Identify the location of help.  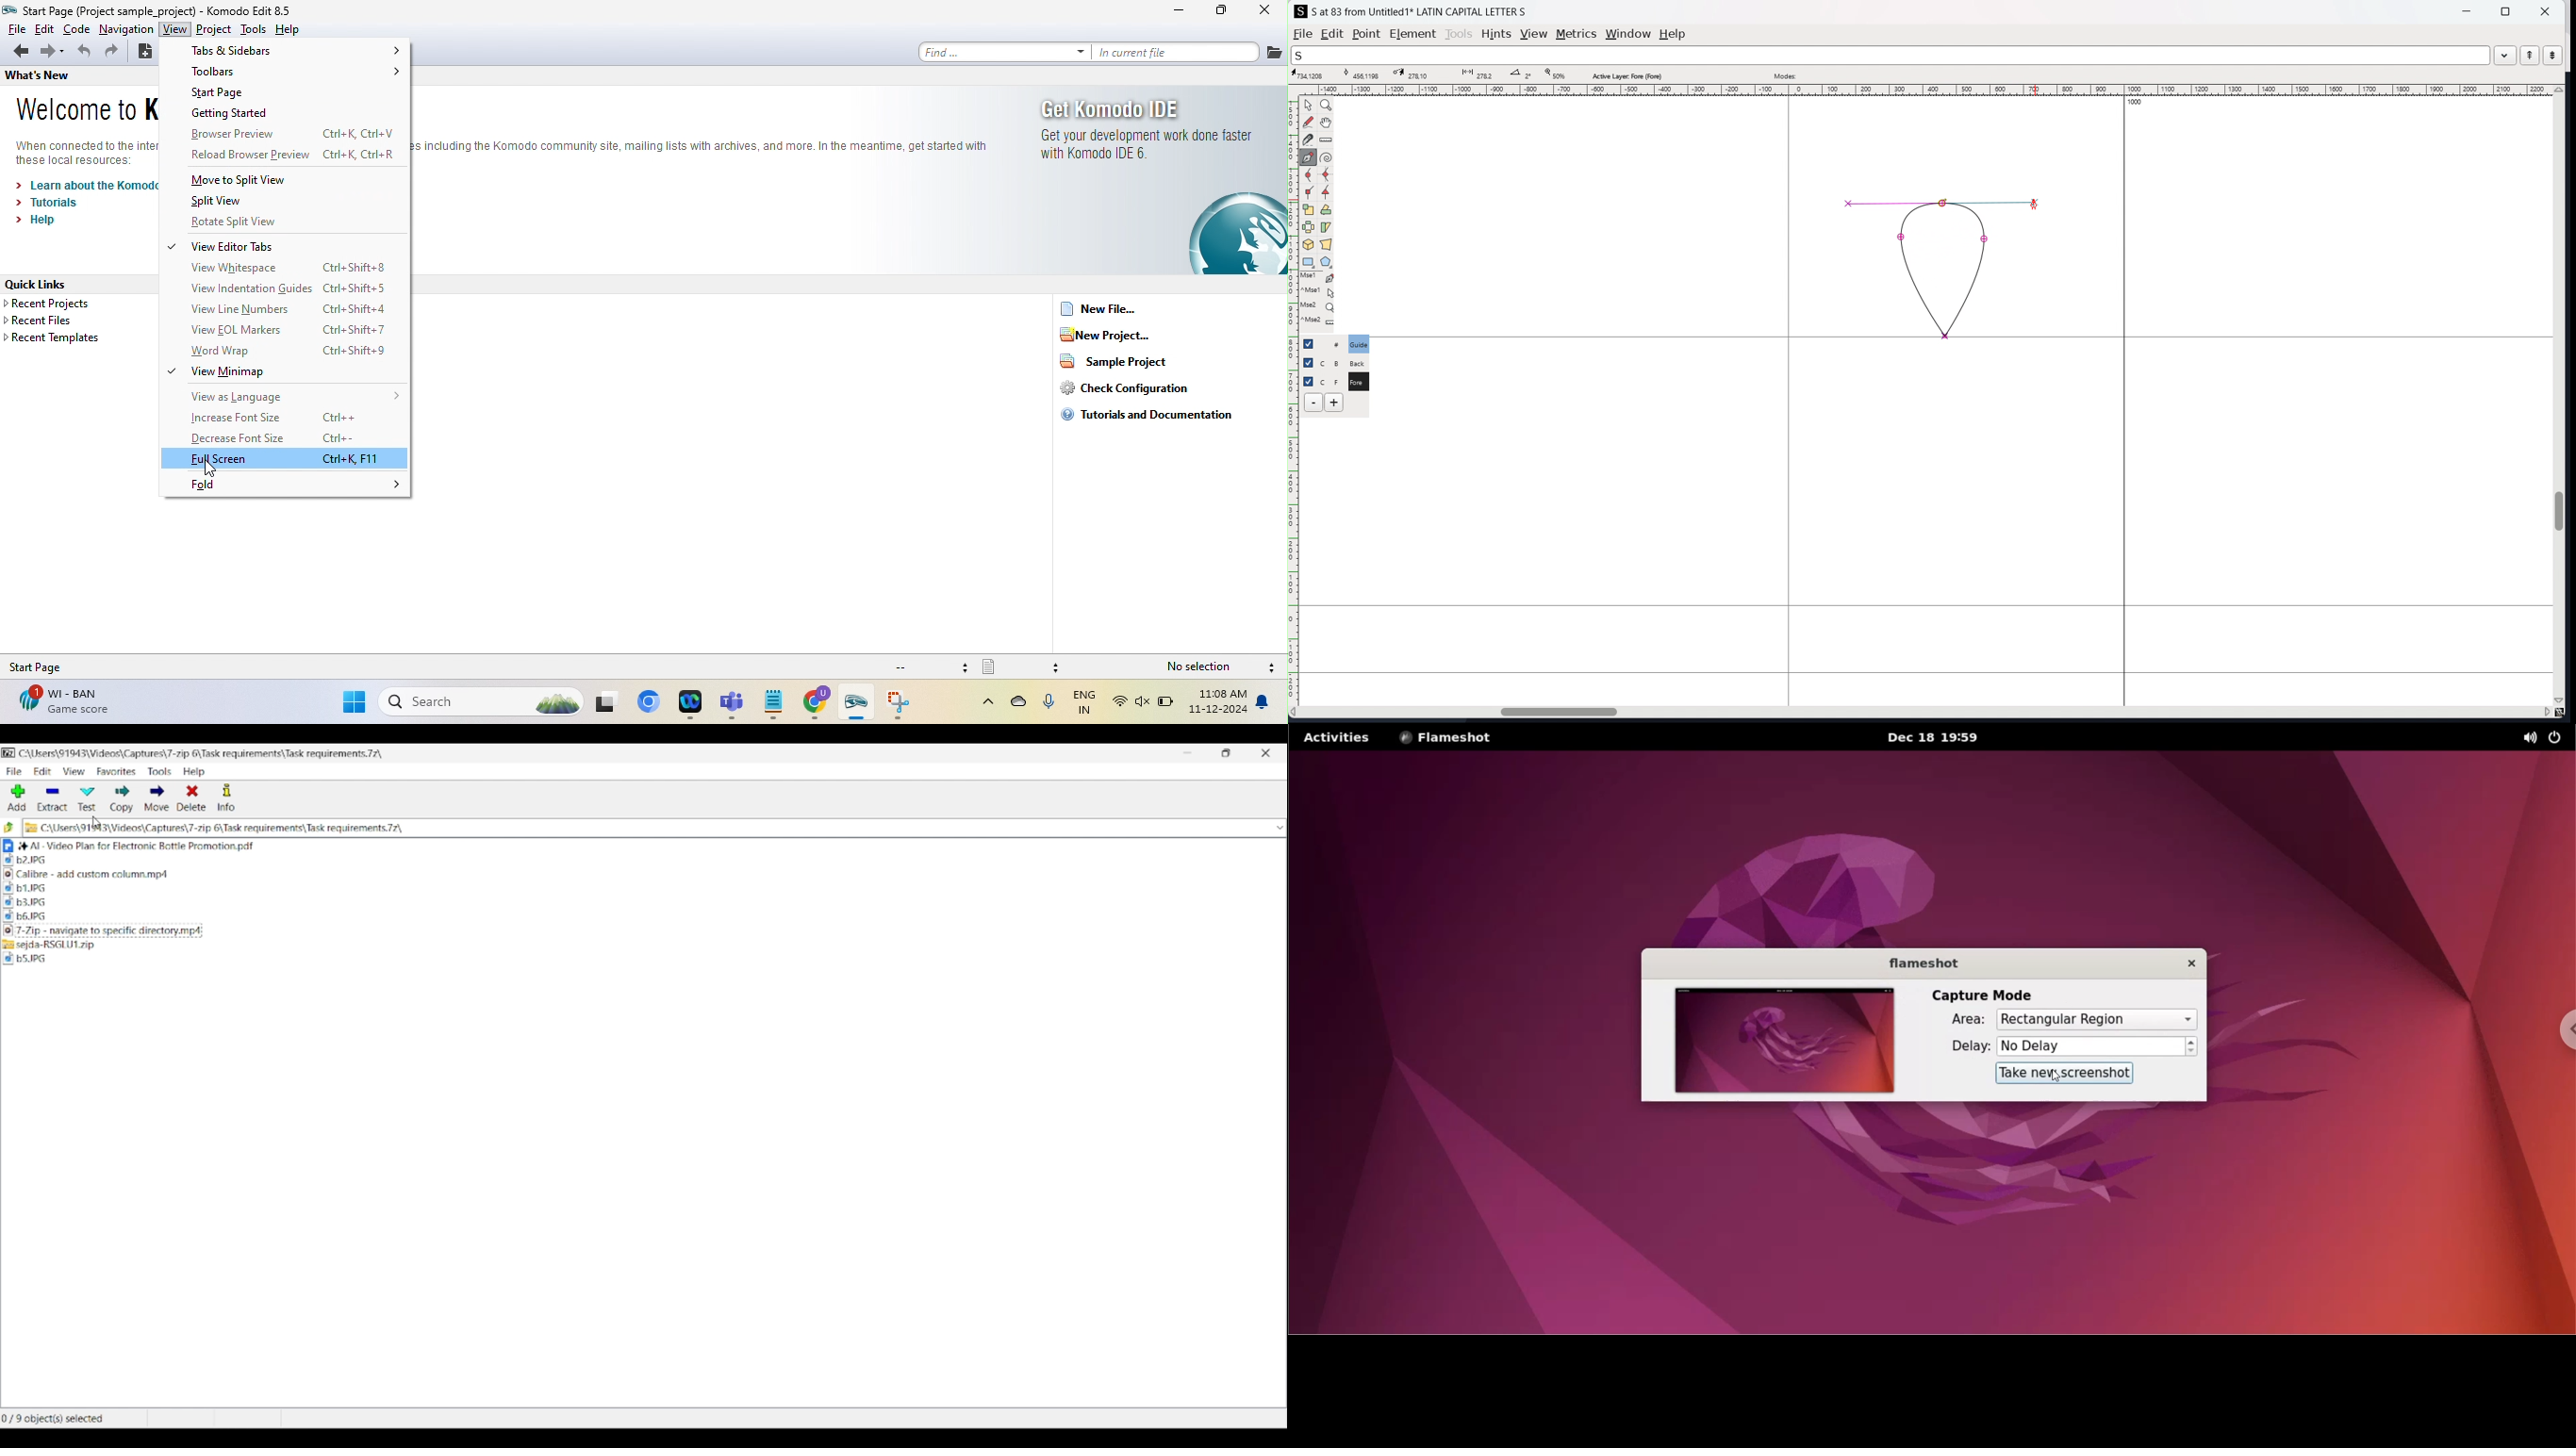
(41, 221).